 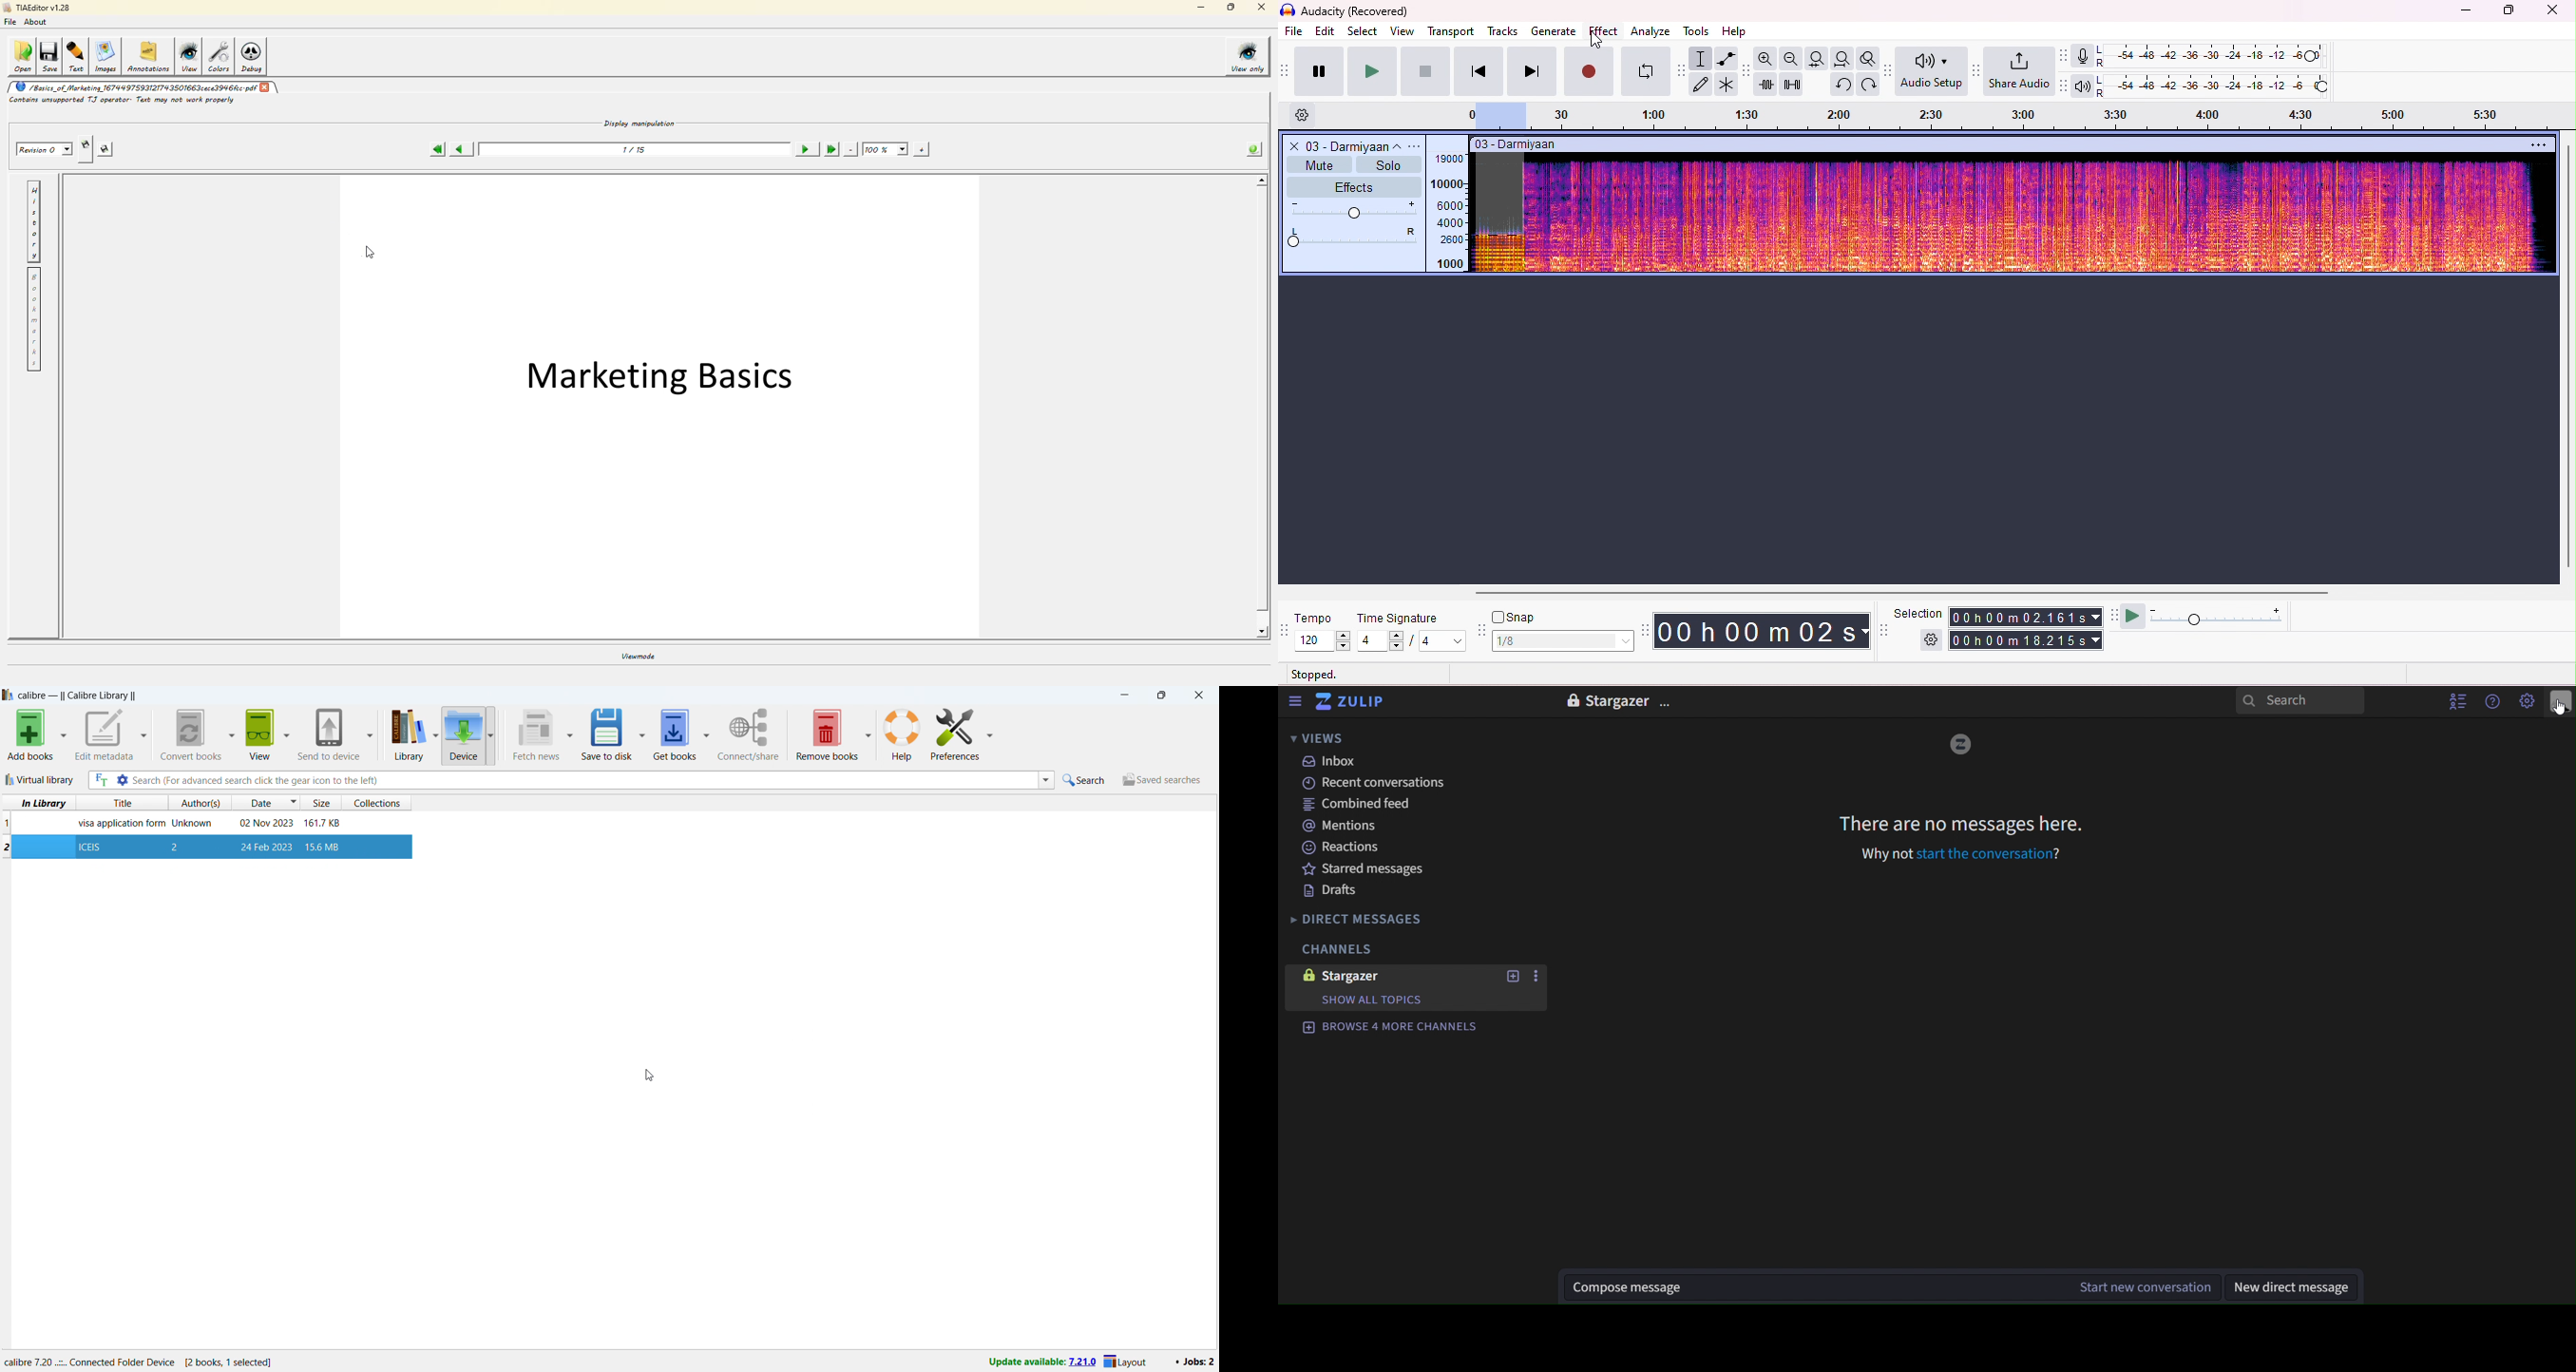 I want to click on Stargazer, so click(x=1623, y=701).